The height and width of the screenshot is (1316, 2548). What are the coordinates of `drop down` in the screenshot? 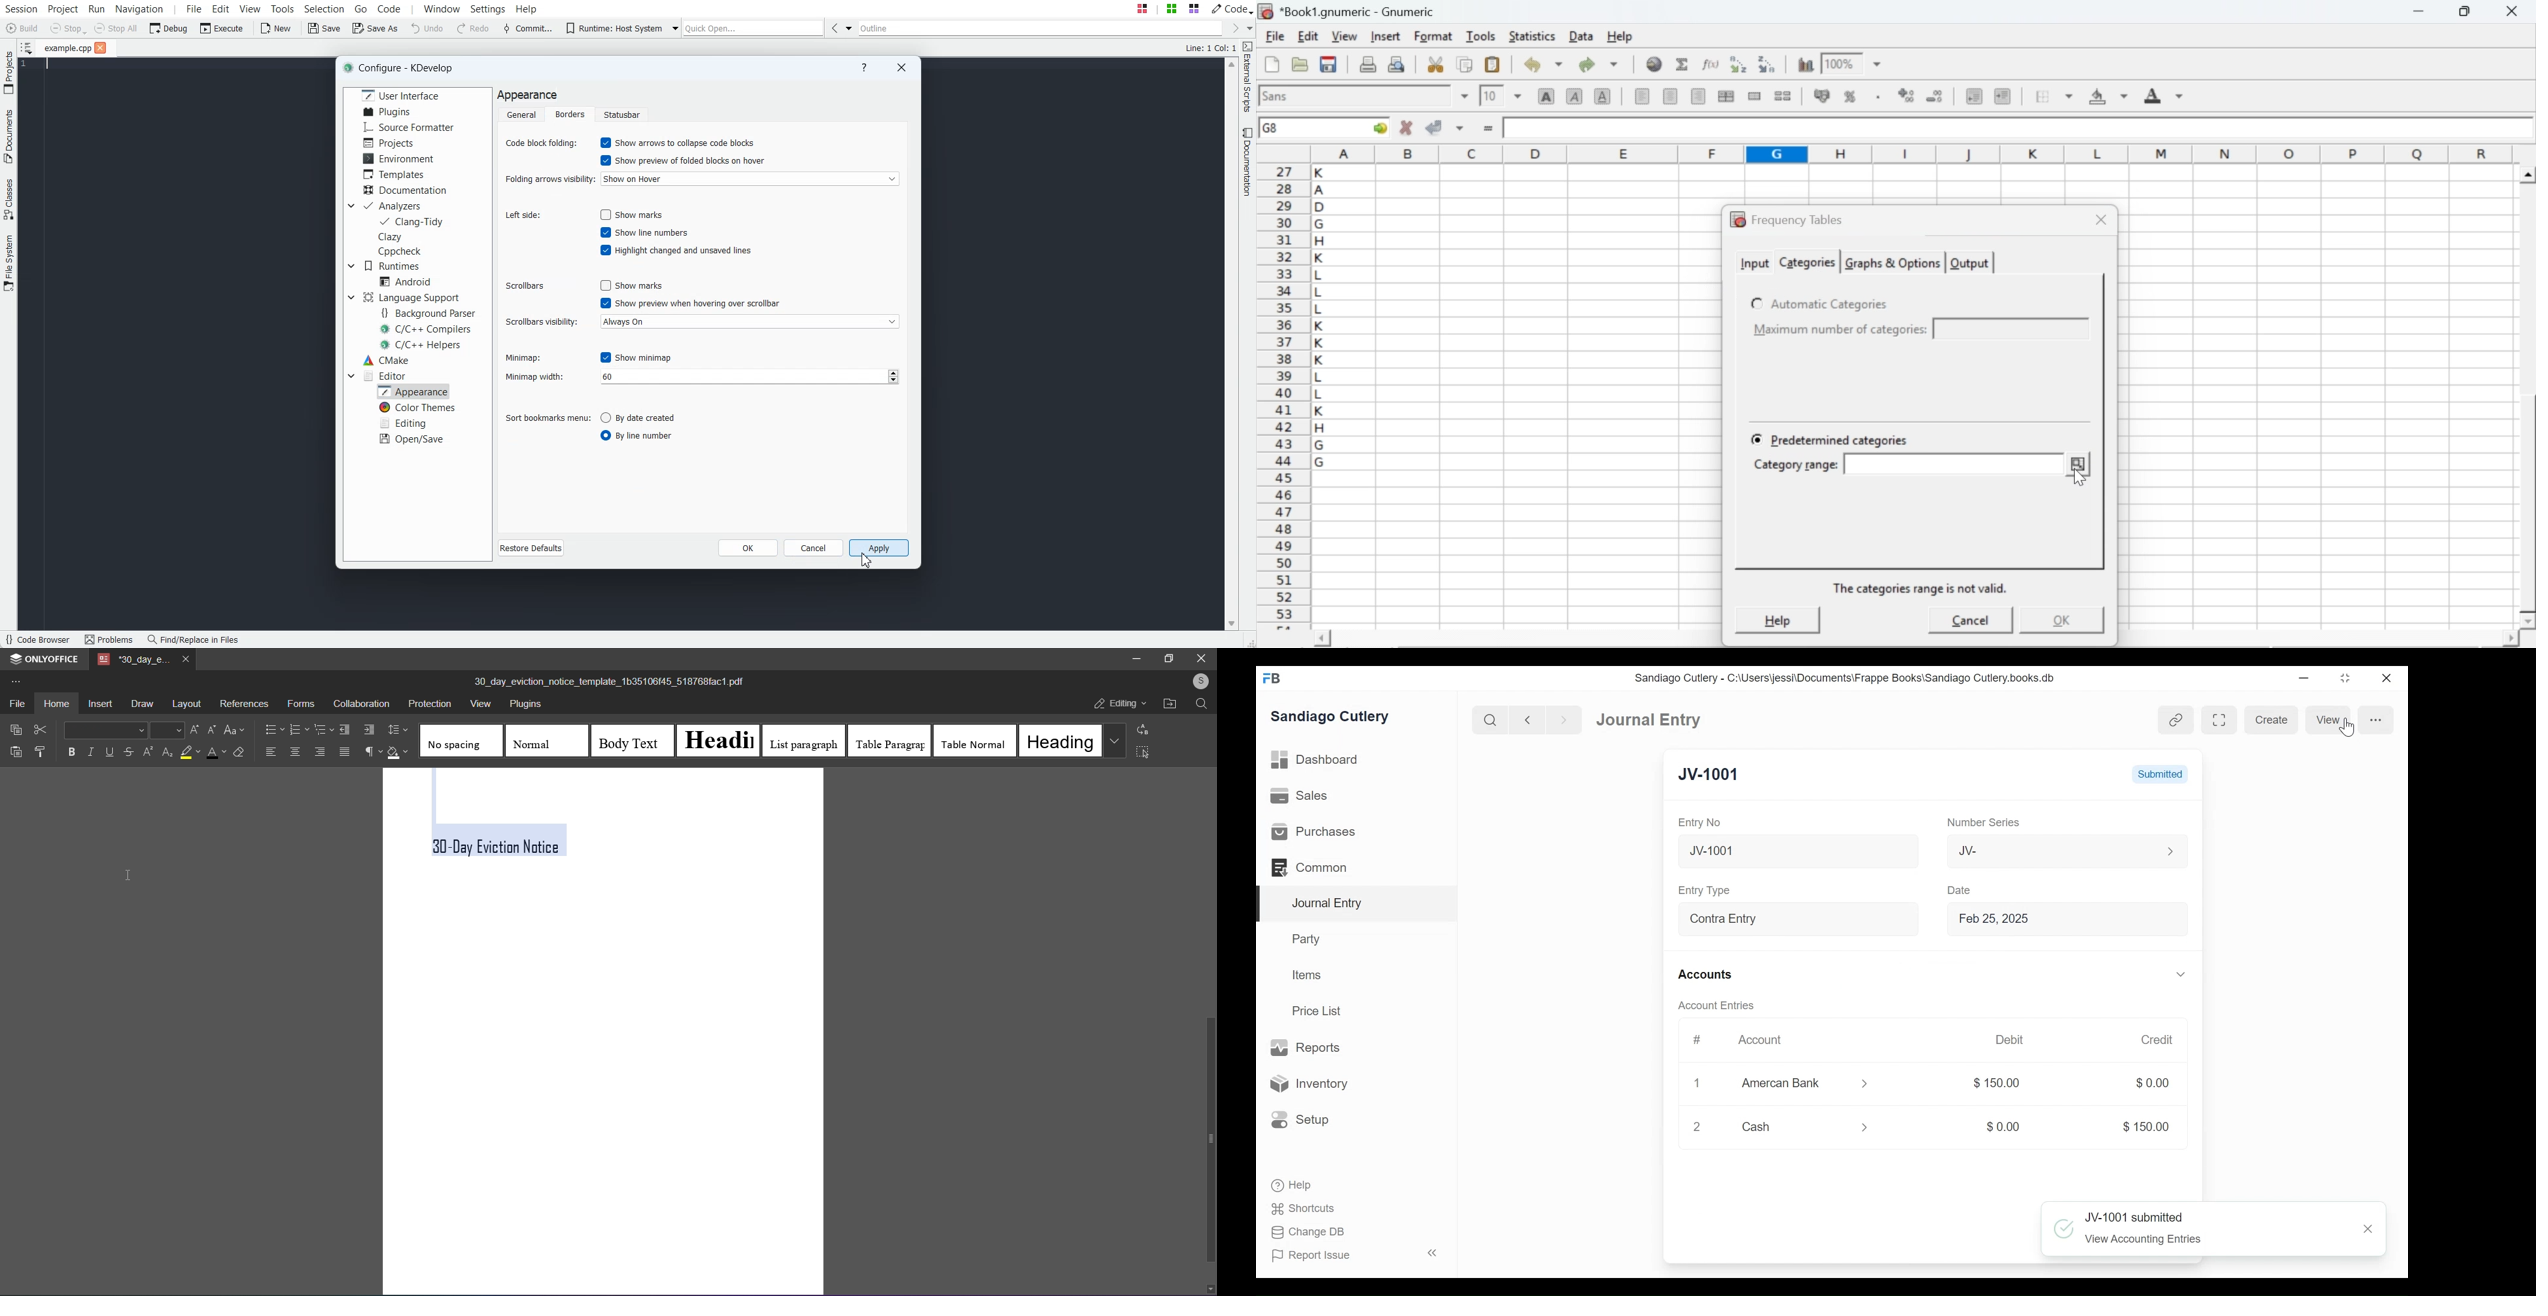 It's located at (1518, 95).